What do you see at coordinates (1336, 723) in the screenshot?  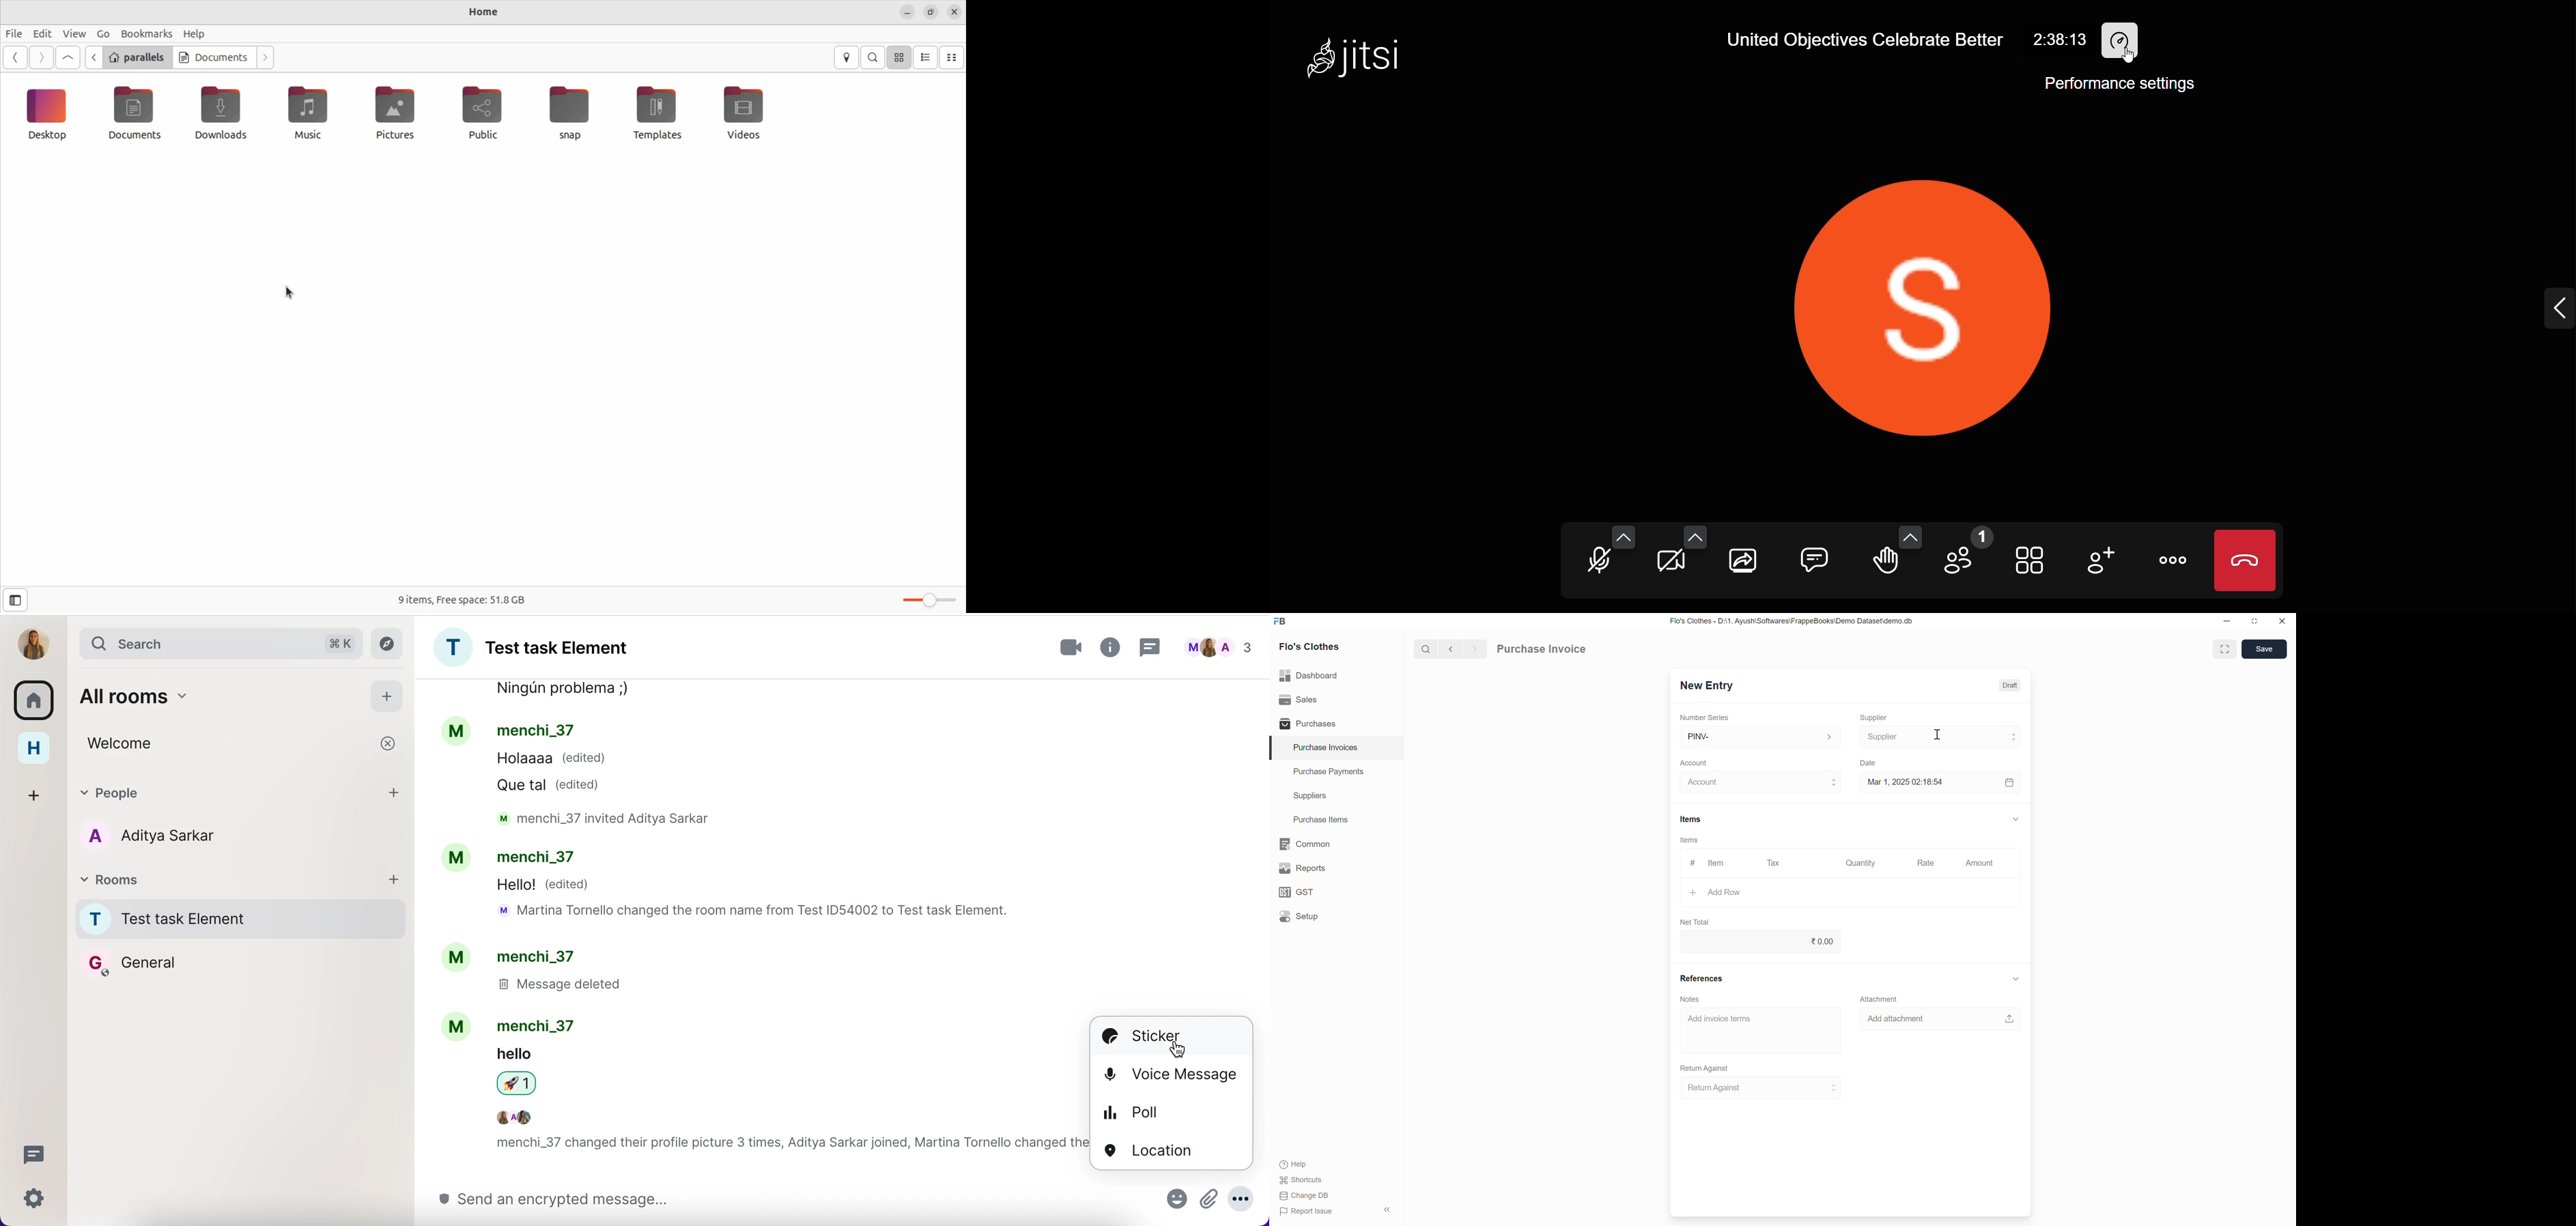 I see `Purchases` at bounding box center [1336, 723].